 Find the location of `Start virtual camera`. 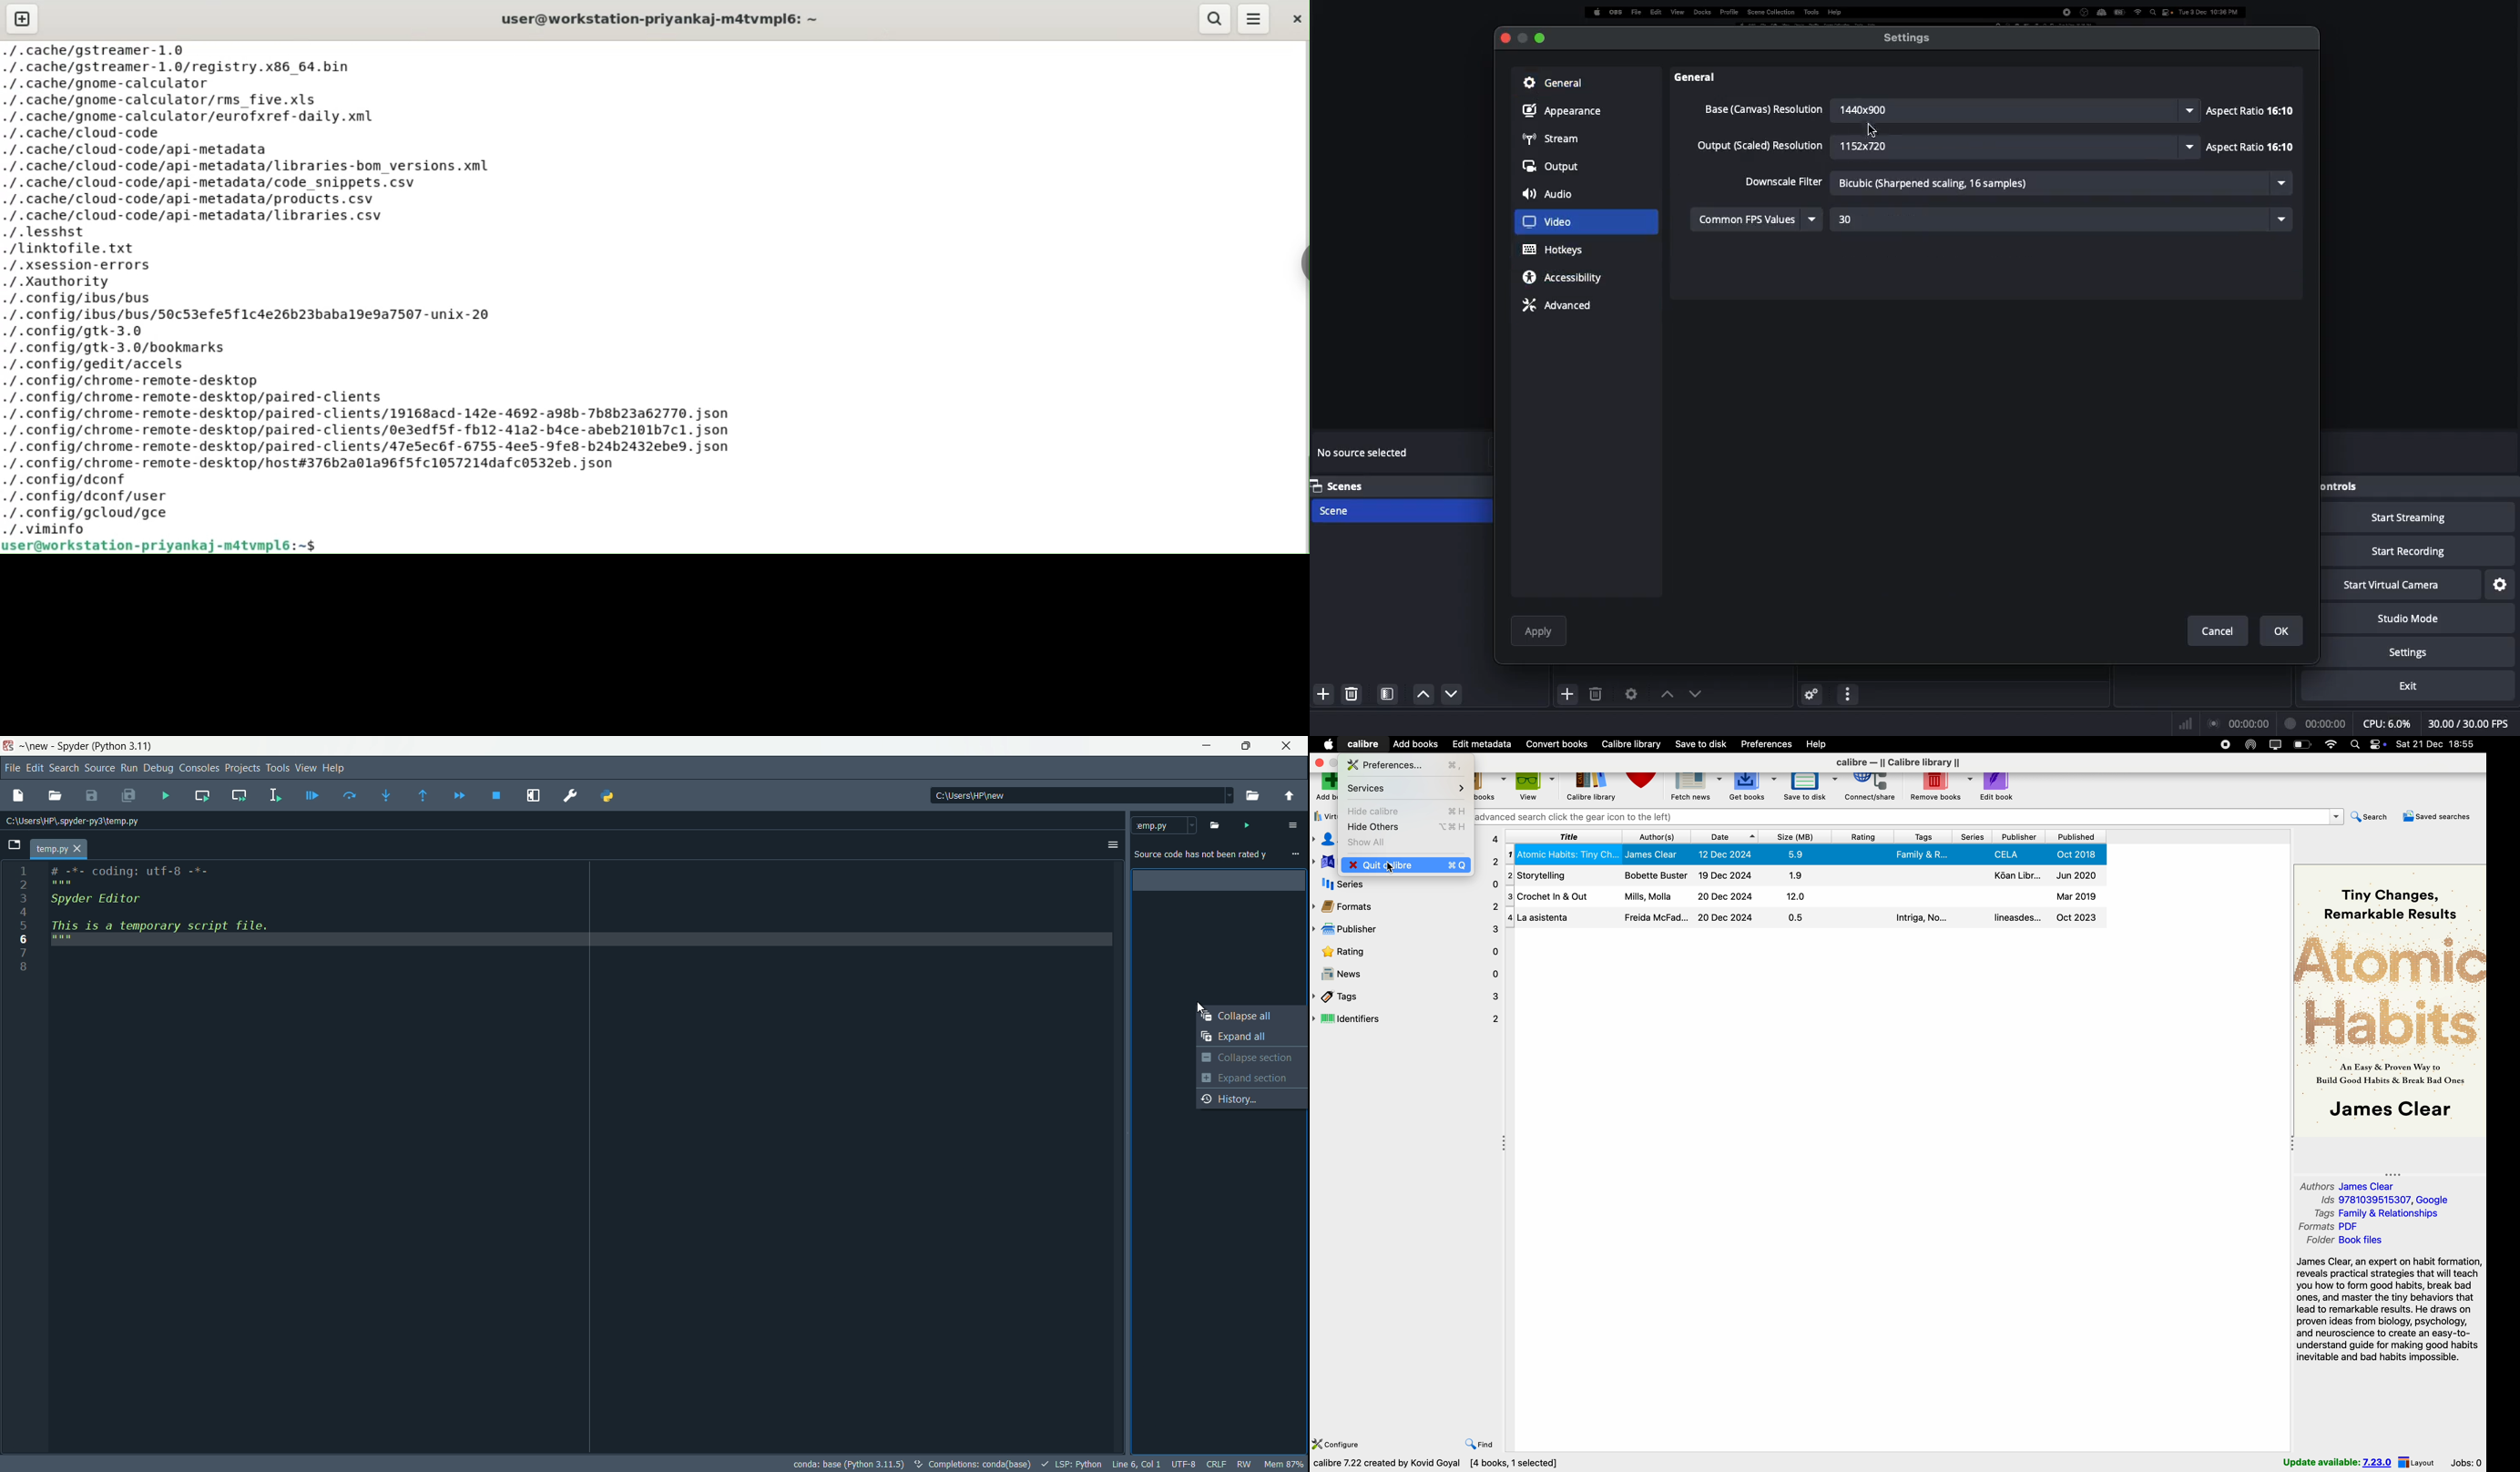

Start virtual camera is located at coordinates (2402, 586).